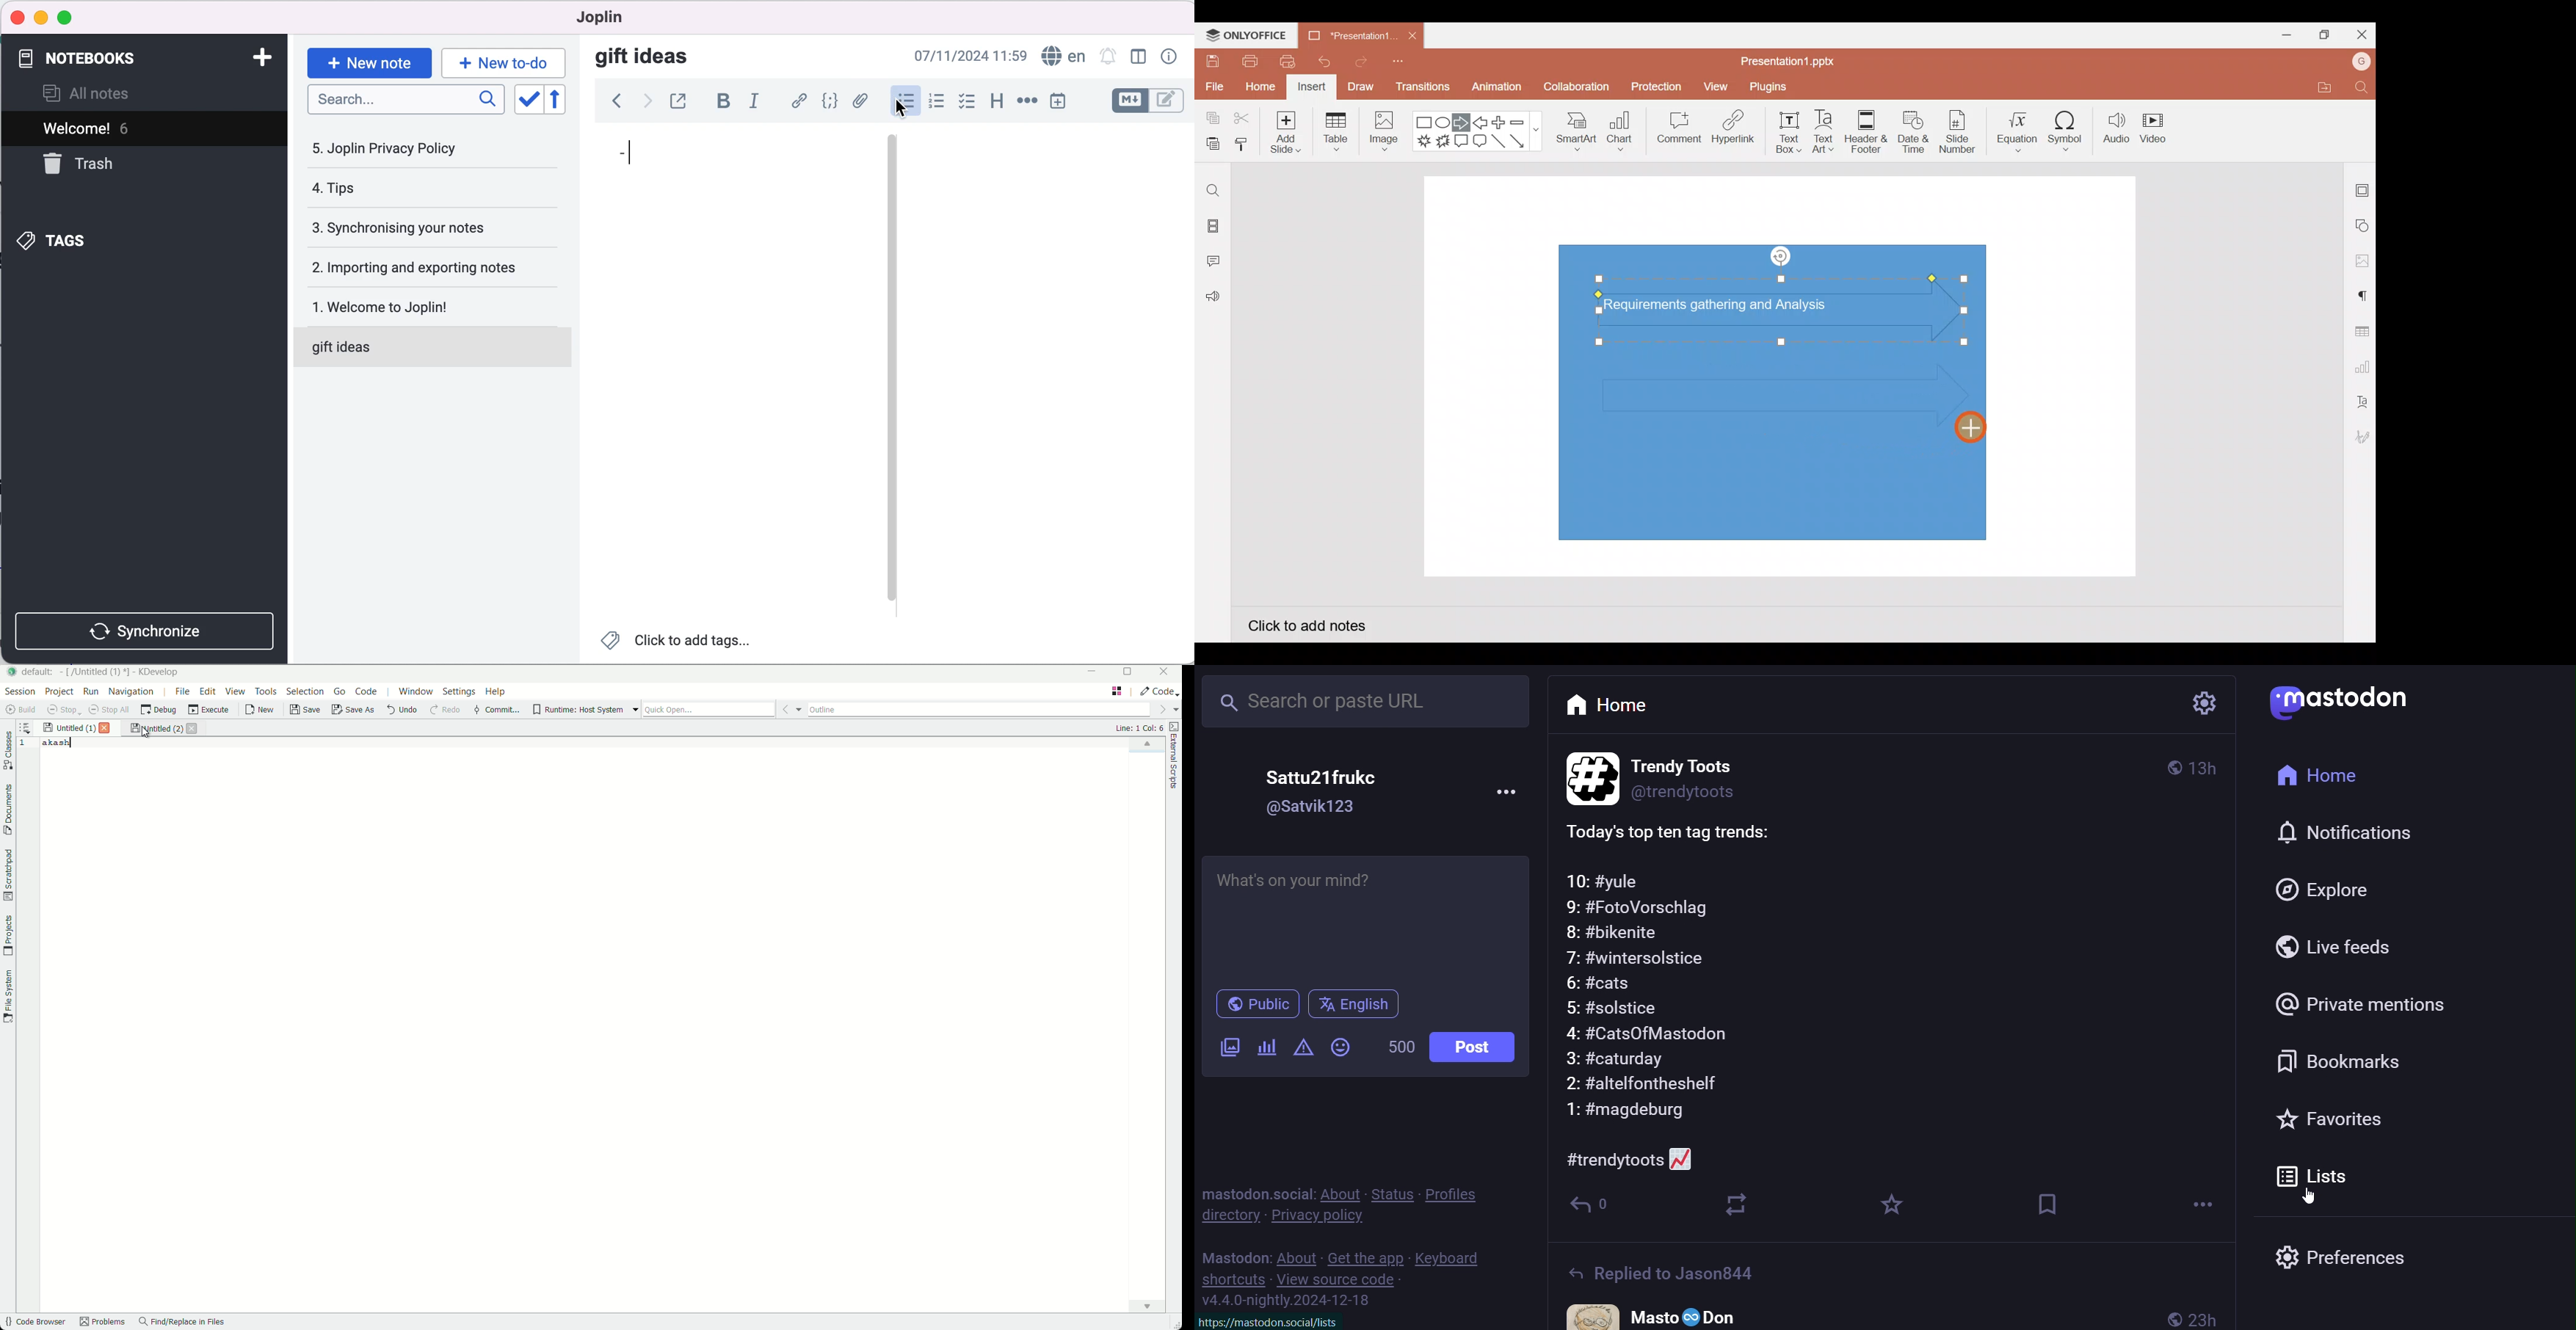 This screenshot has height=1344, width=2576. Describe the element at coordinates (1524, 121) in the screenshot. I see `Minus` at that location.